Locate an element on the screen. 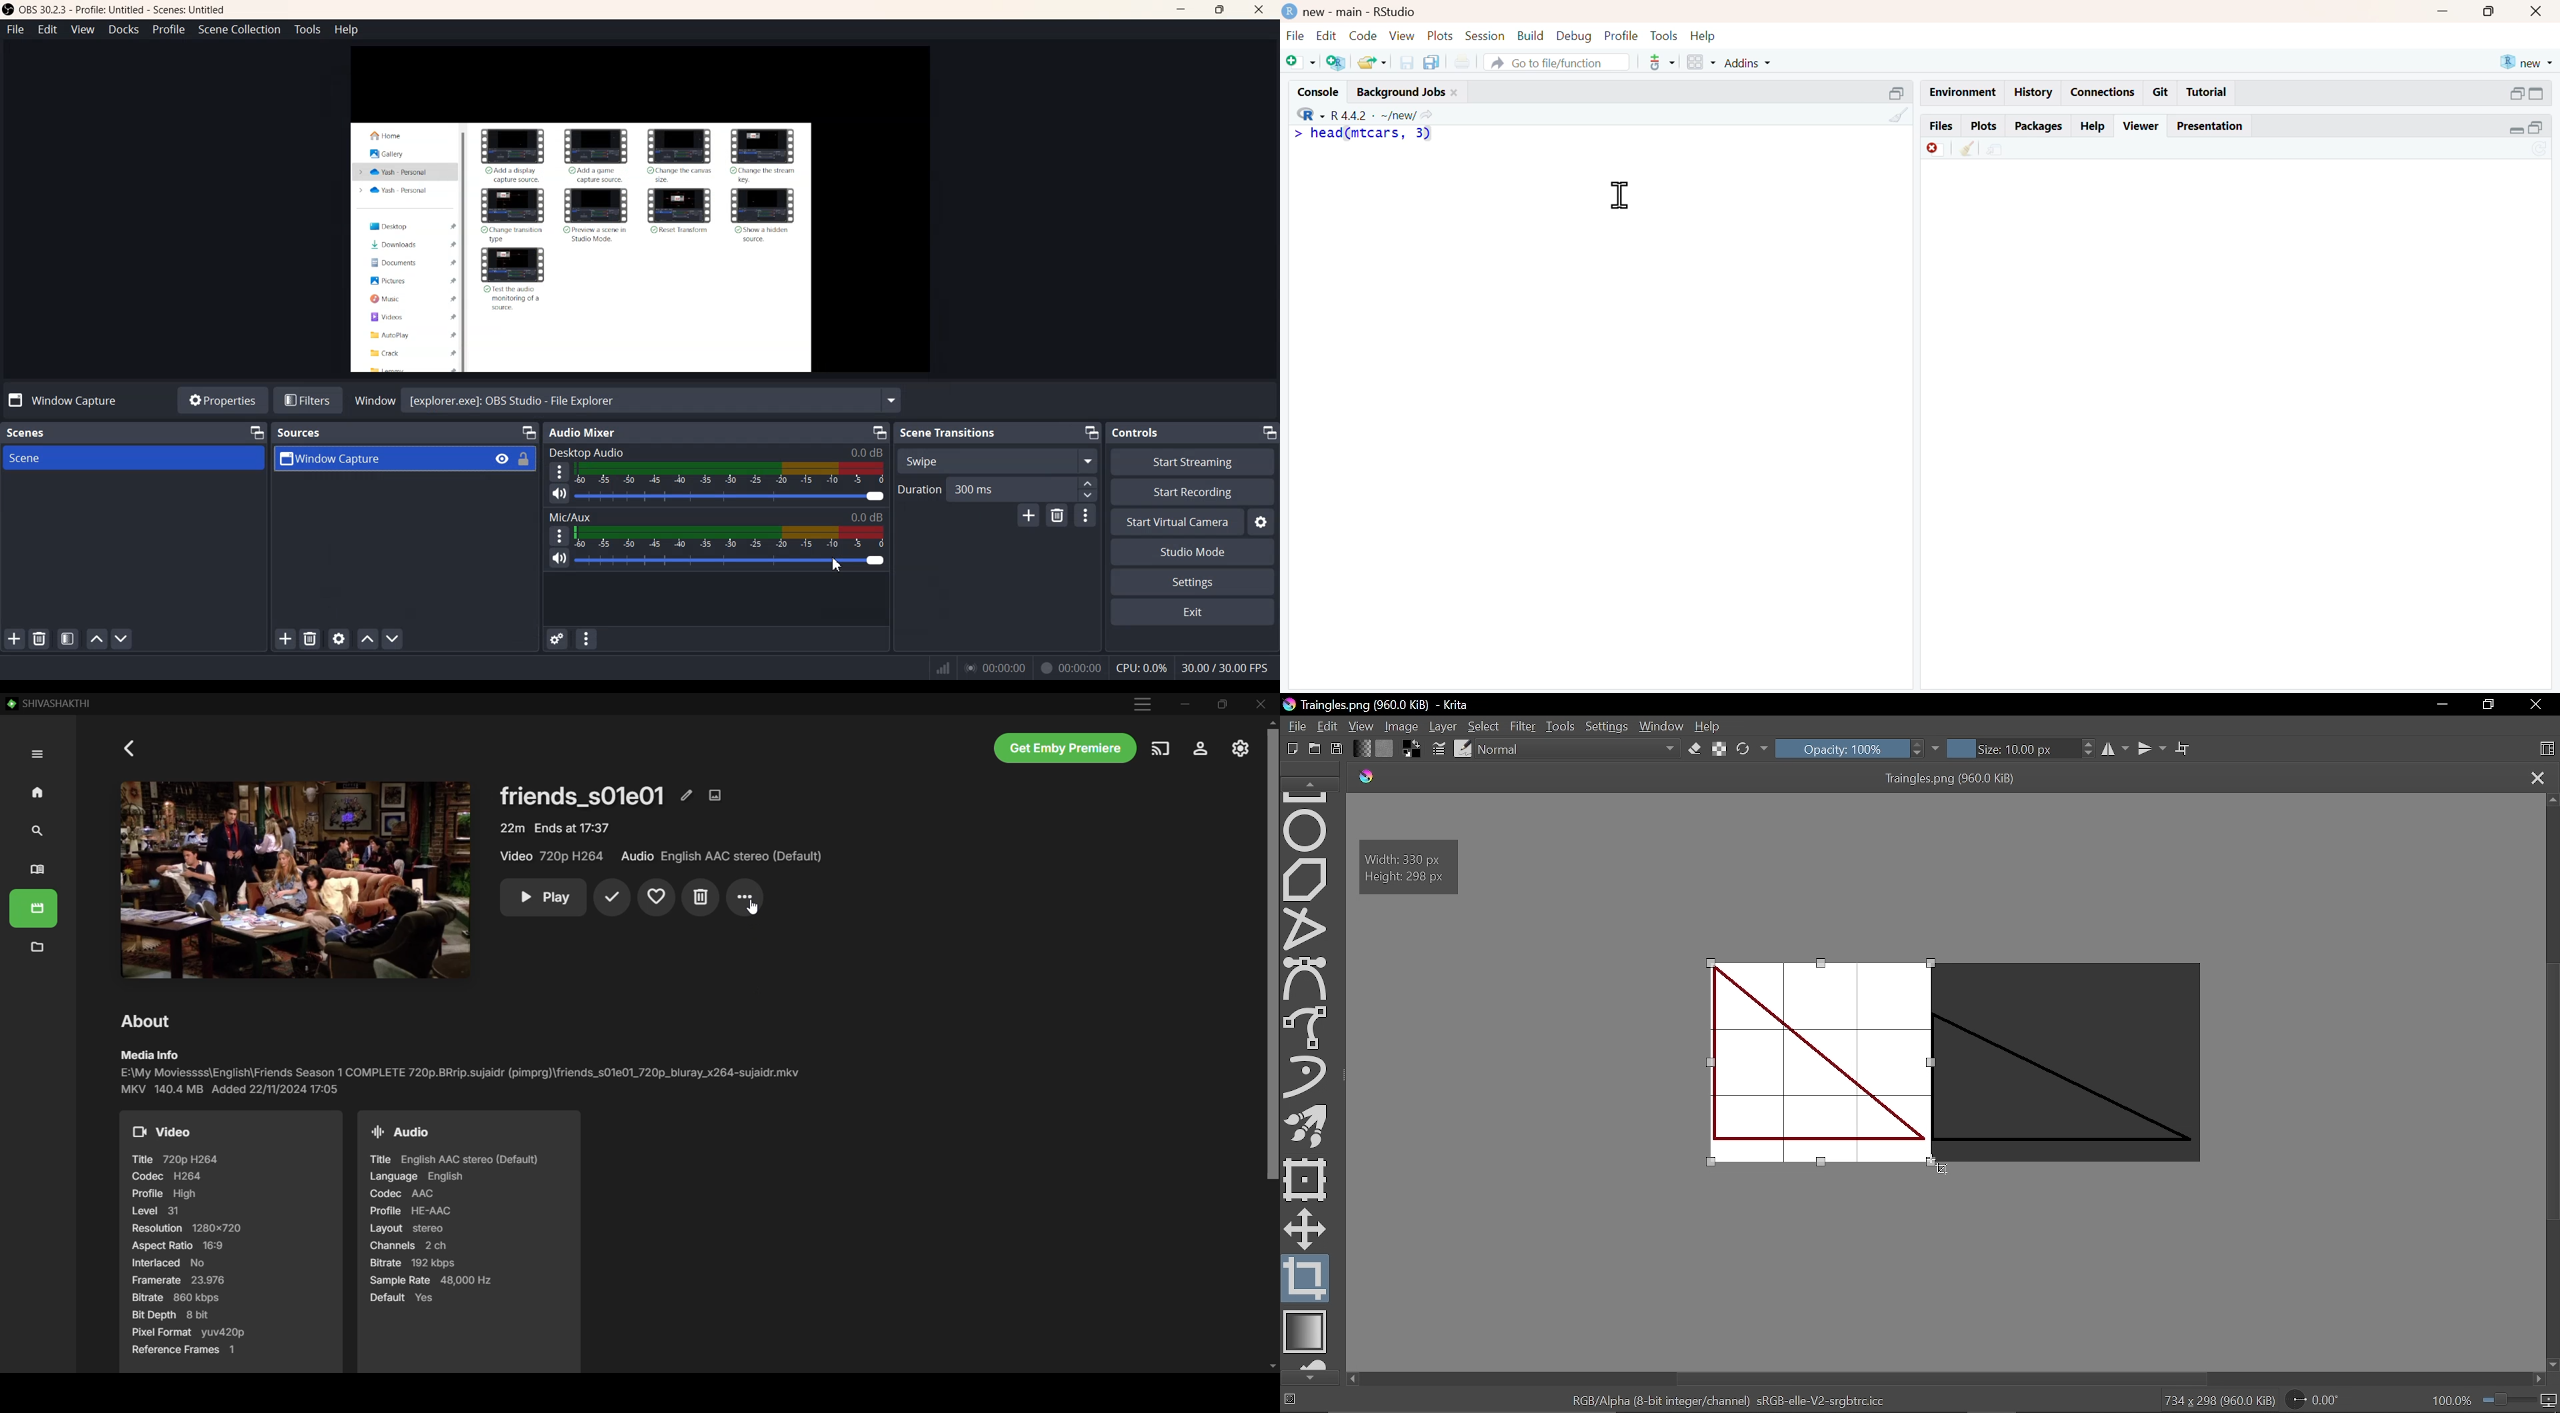 The image size is (2576, 1428). More is located at coordinates (1086, 514).